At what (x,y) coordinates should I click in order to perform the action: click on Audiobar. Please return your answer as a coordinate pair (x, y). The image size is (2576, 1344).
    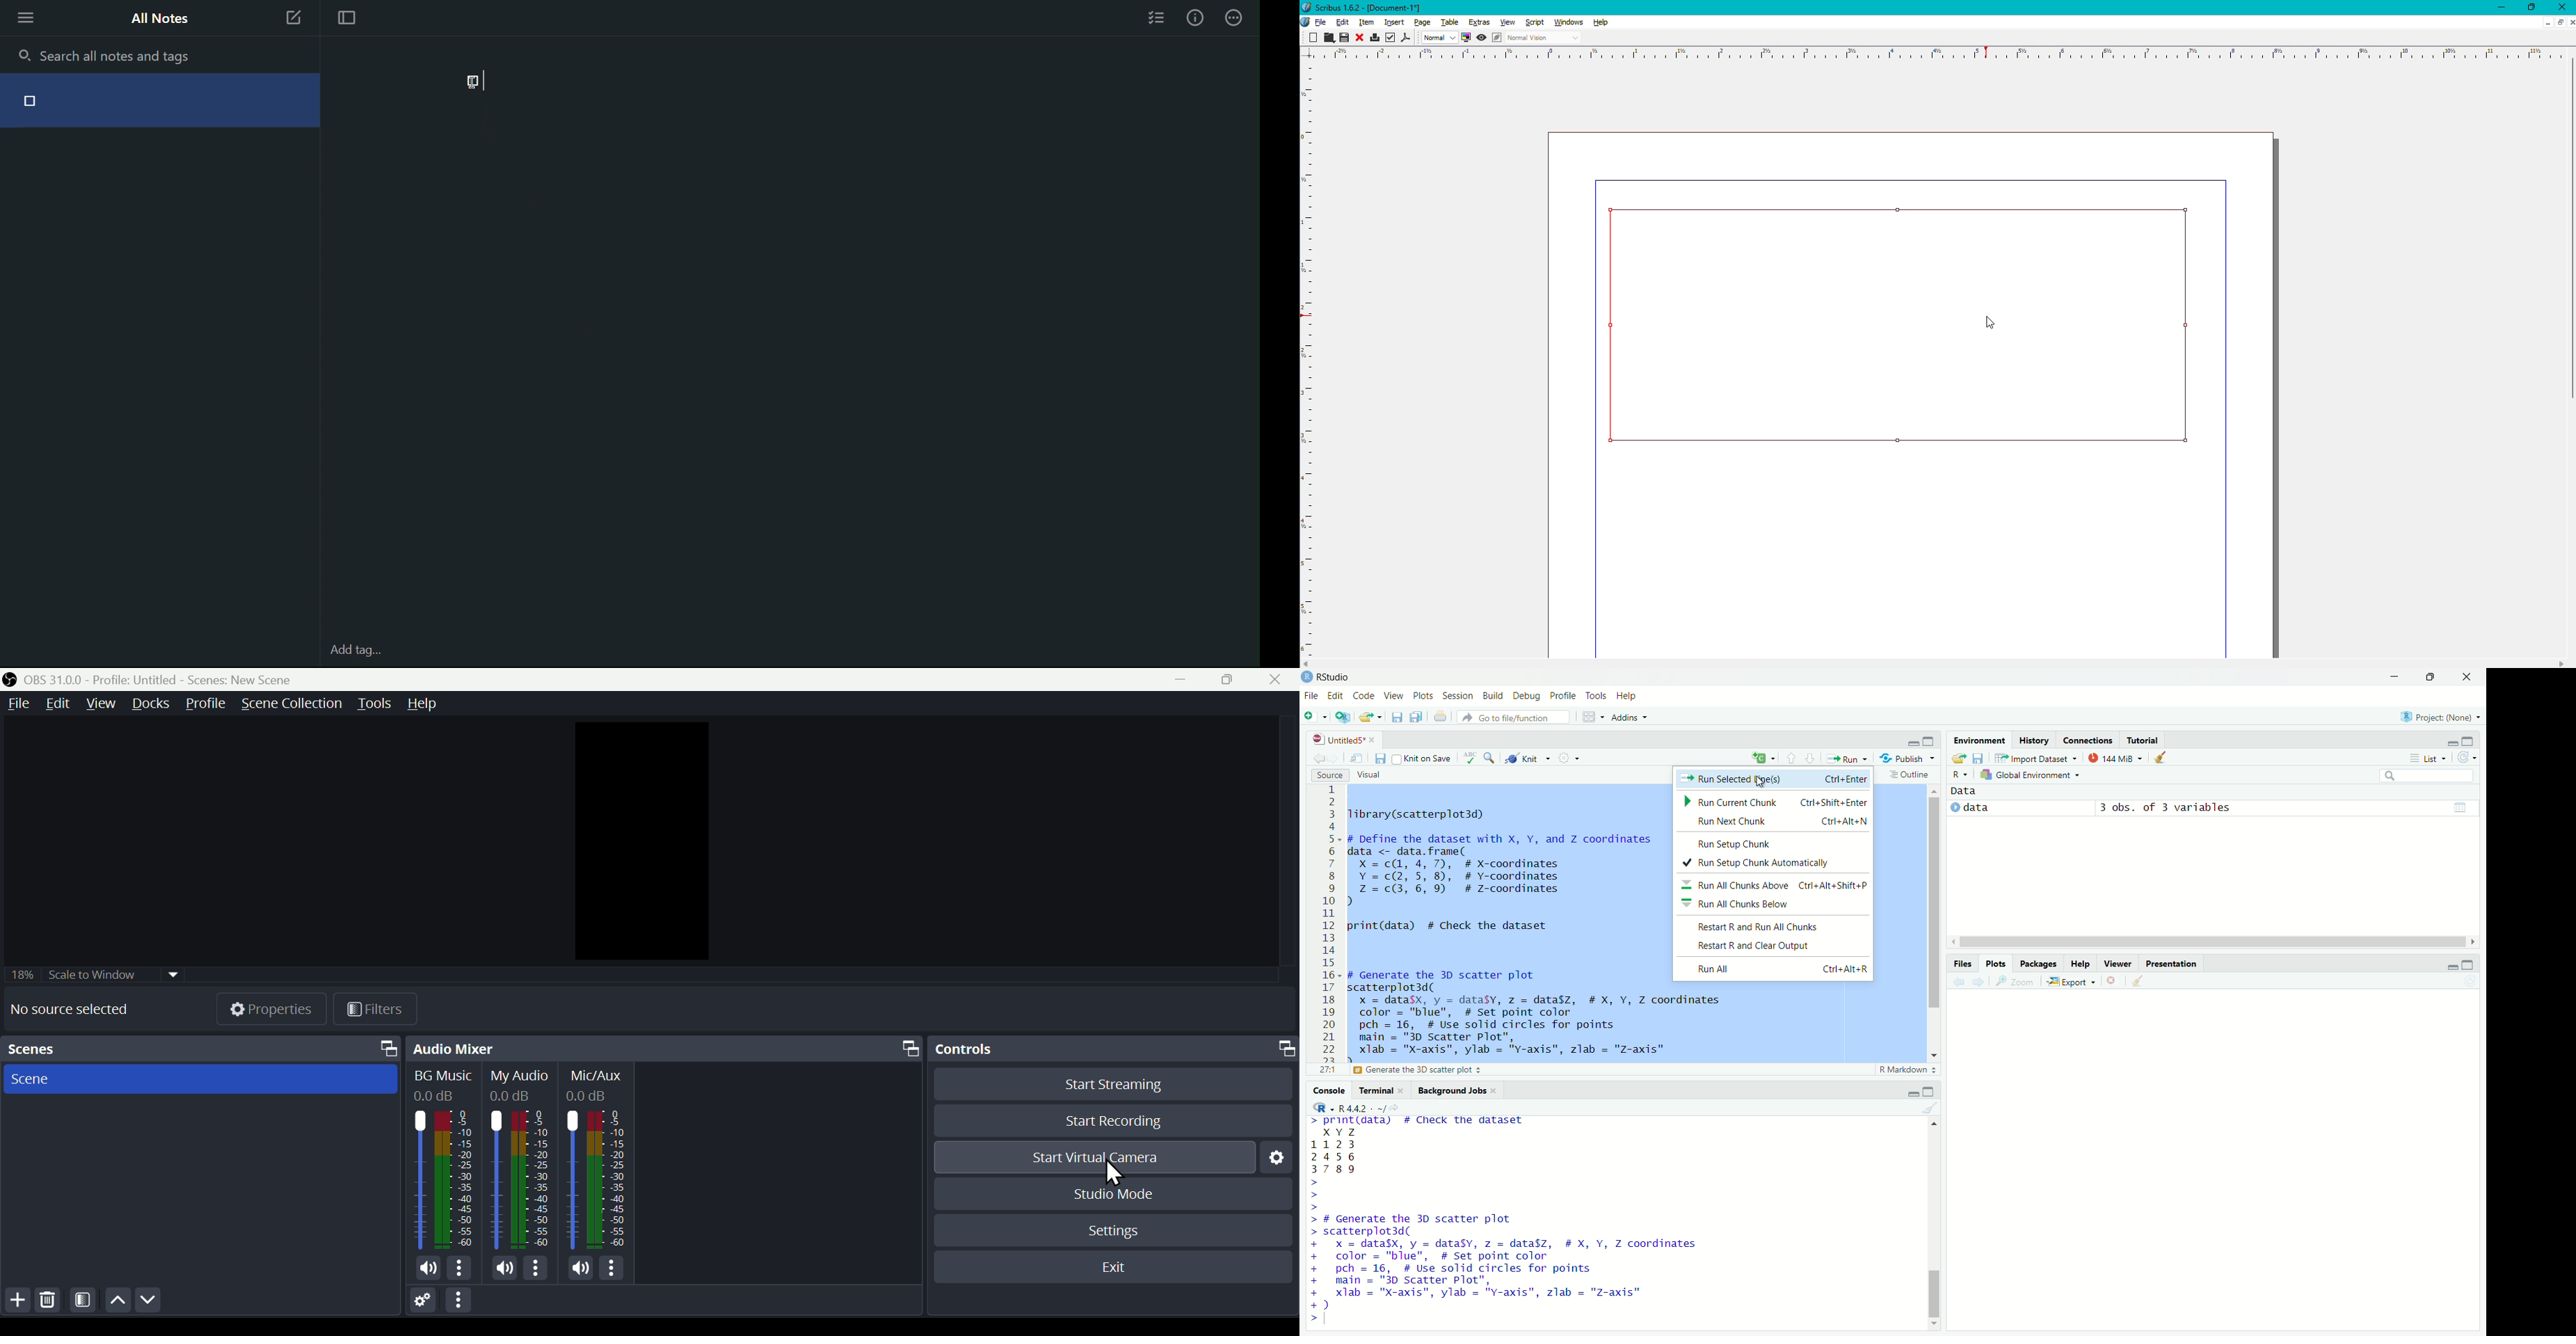
    Looking at the image, I should click on (520, 1174).